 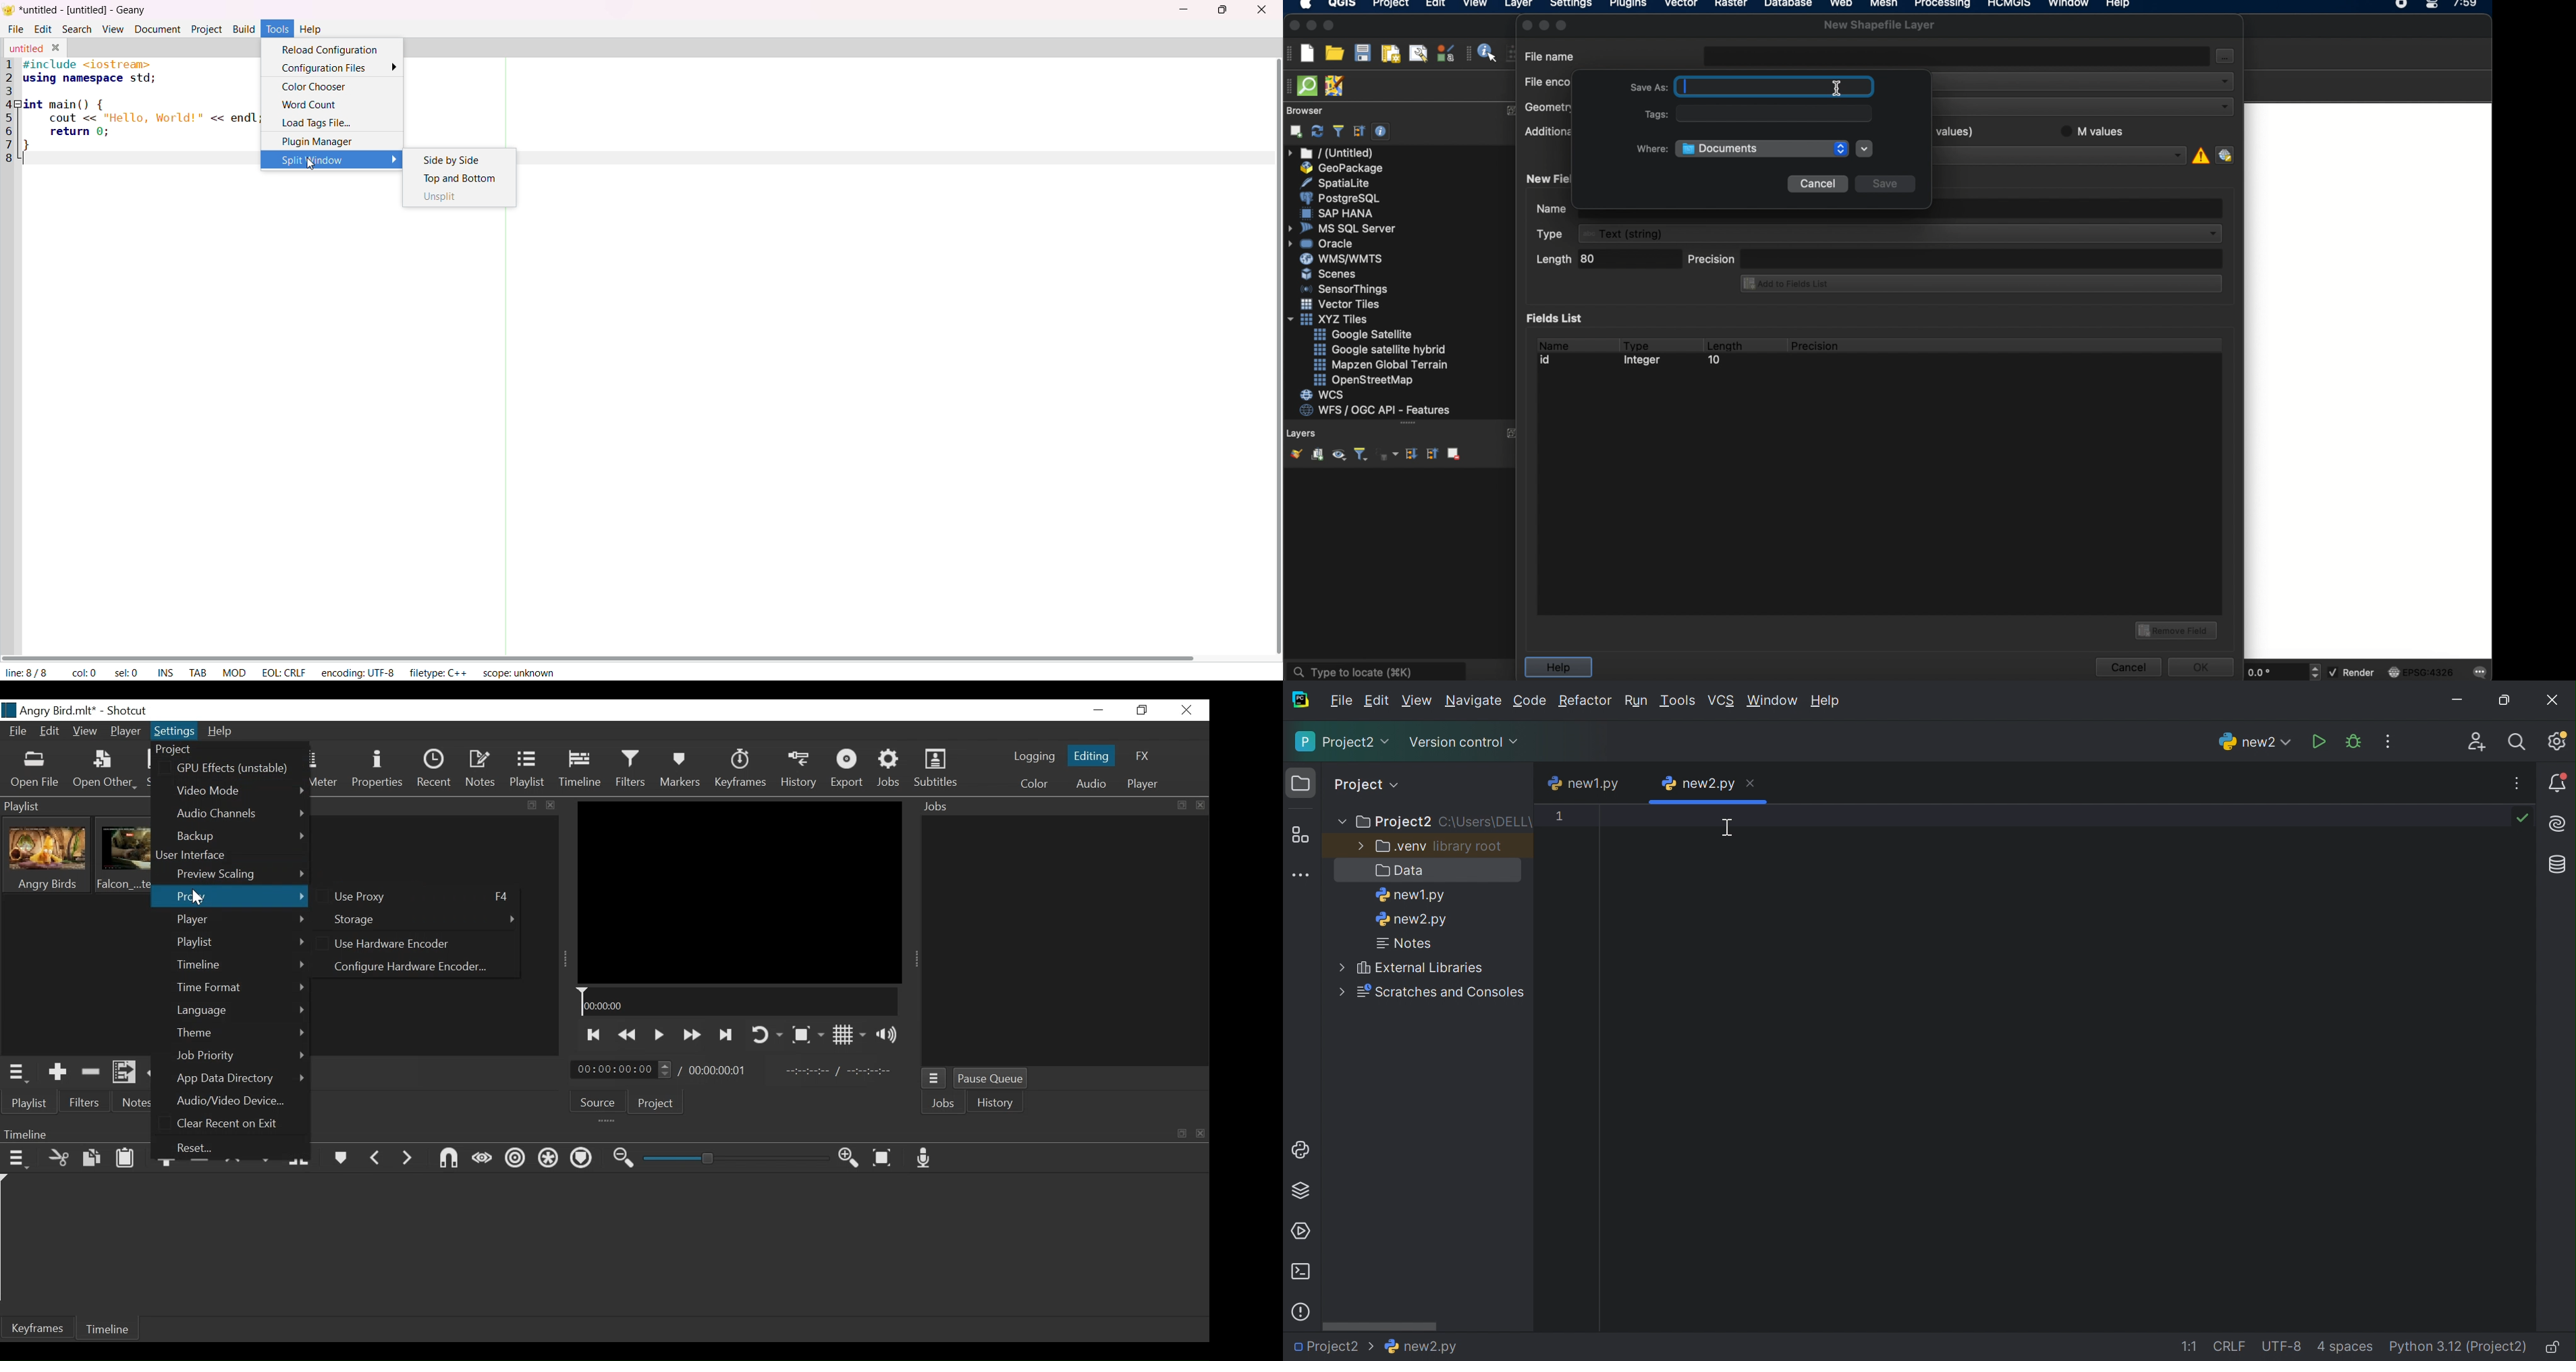 What do you see at coordinates (1381, 350) in the screenshot?
I see `google satellite hybrid` at bounding box center [1381, 350].